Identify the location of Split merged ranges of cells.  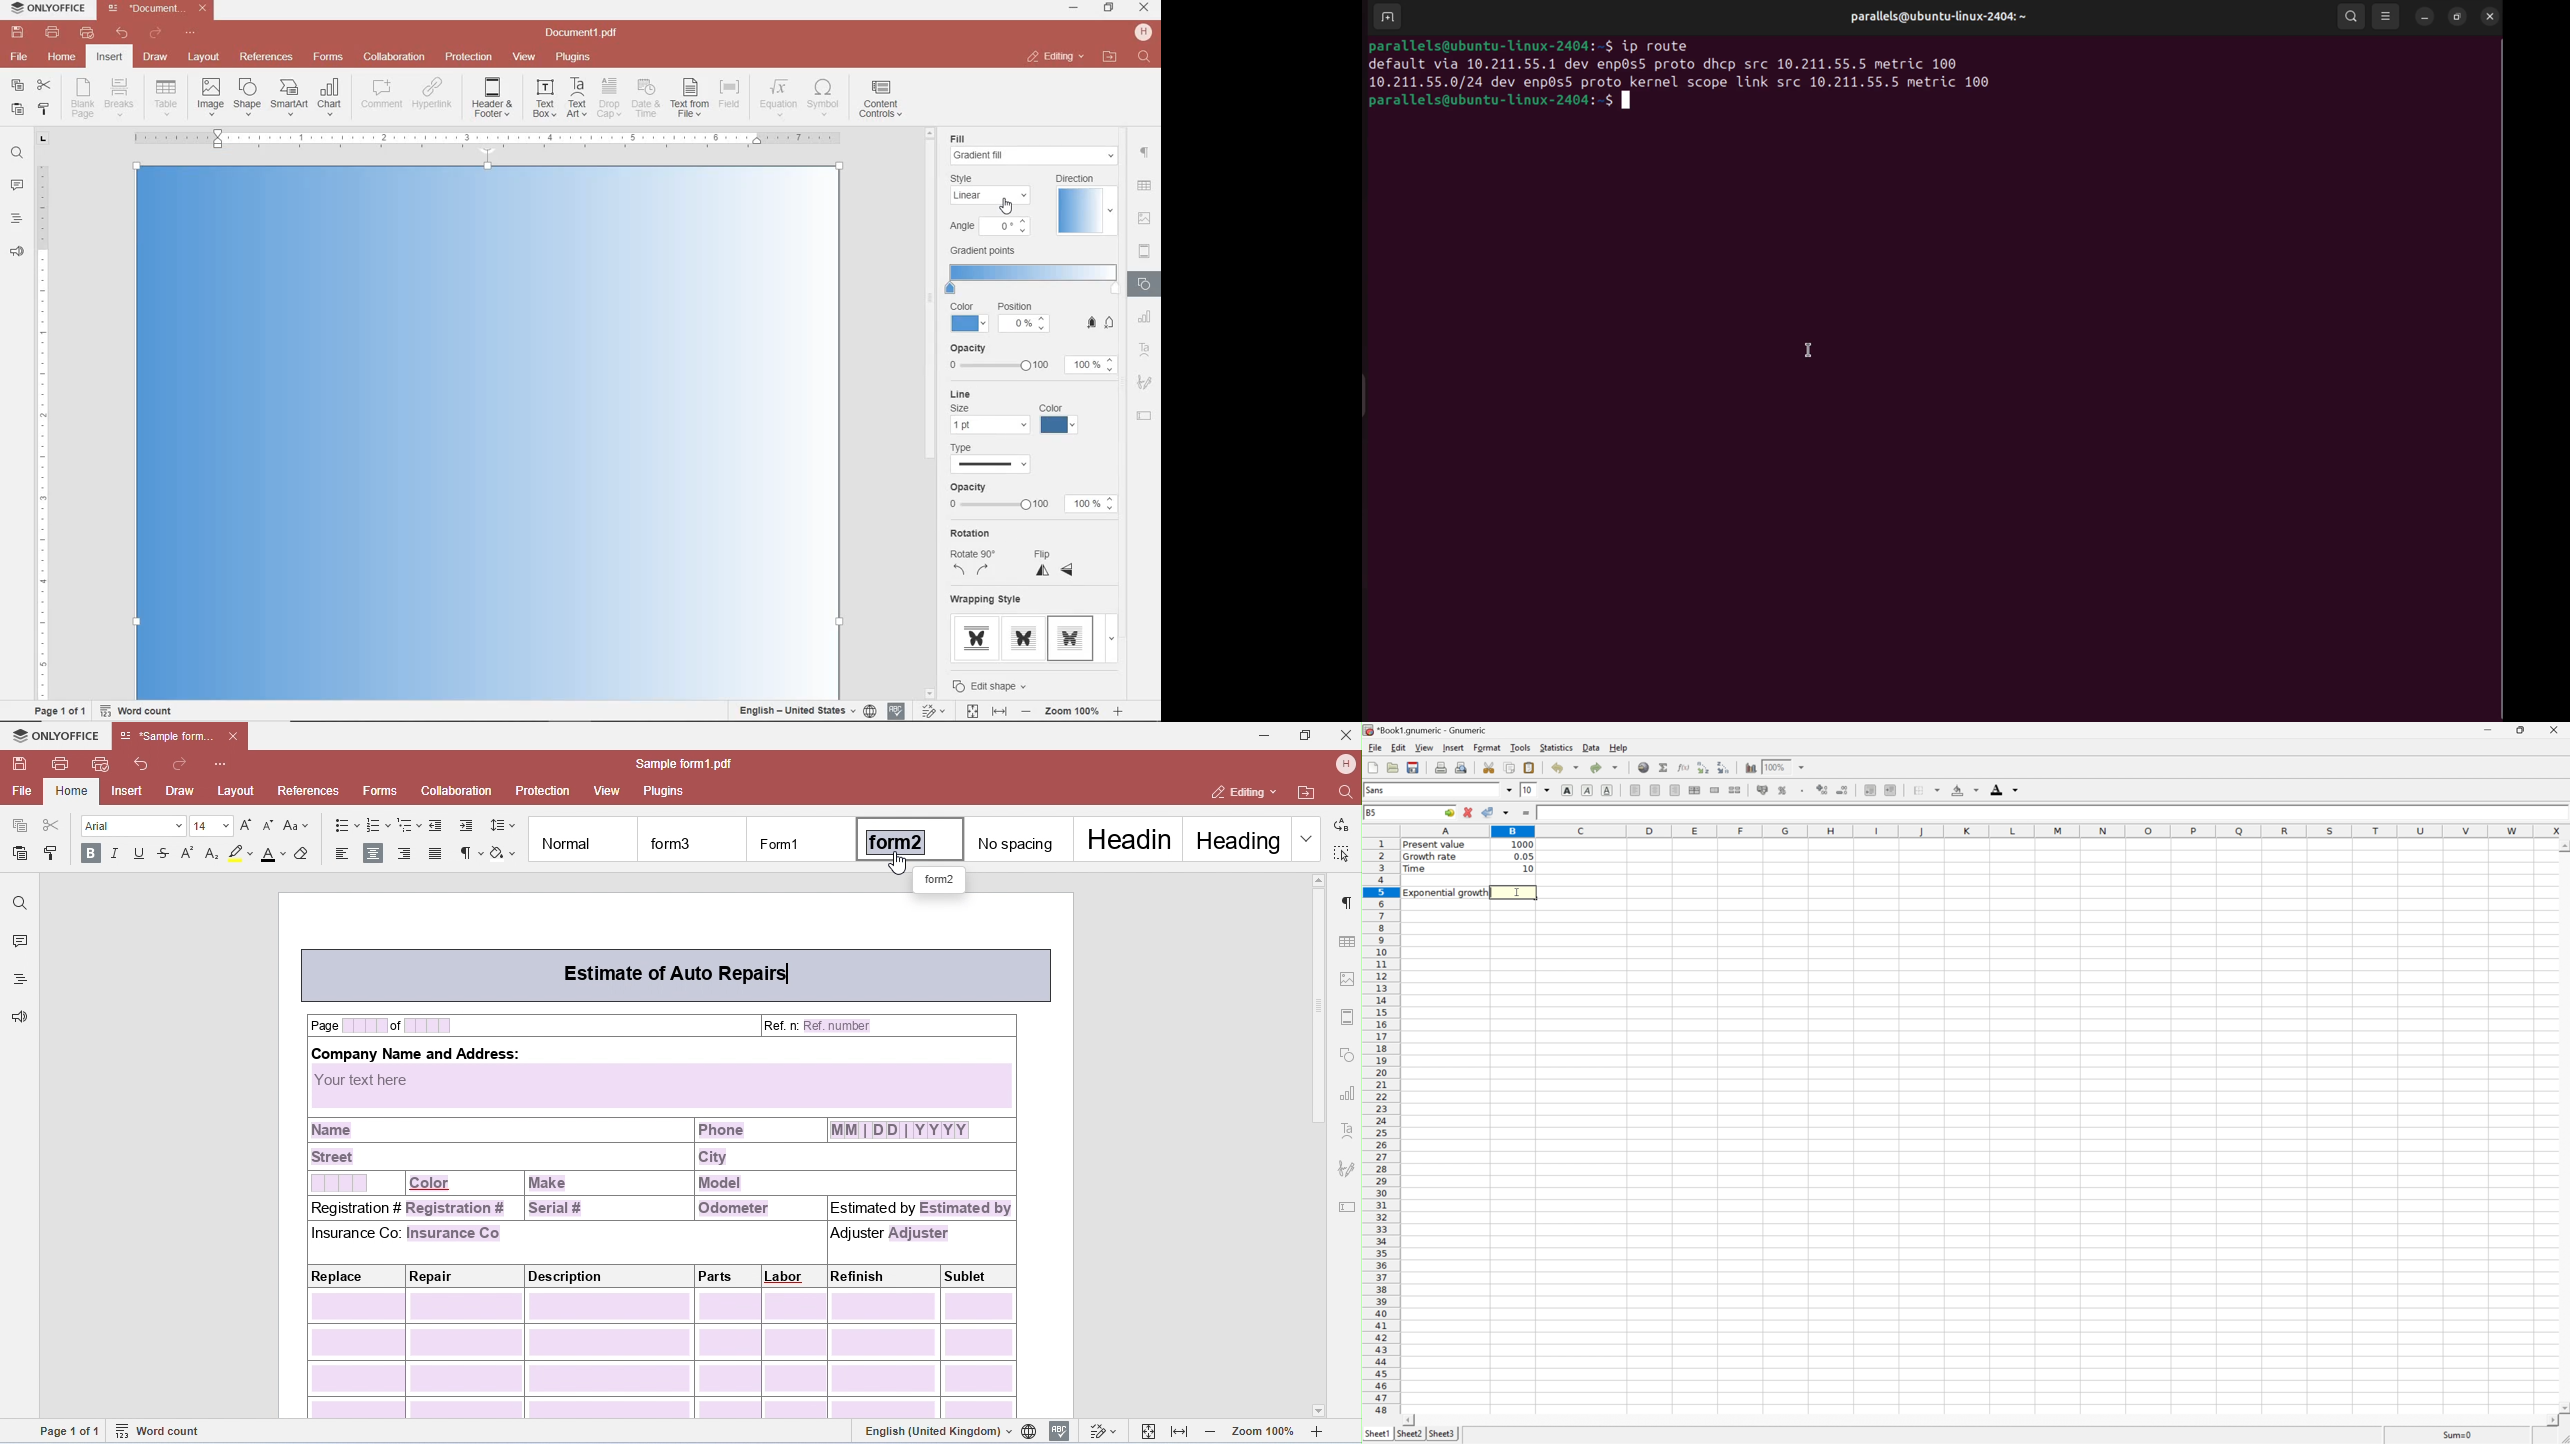
(1734, 789).